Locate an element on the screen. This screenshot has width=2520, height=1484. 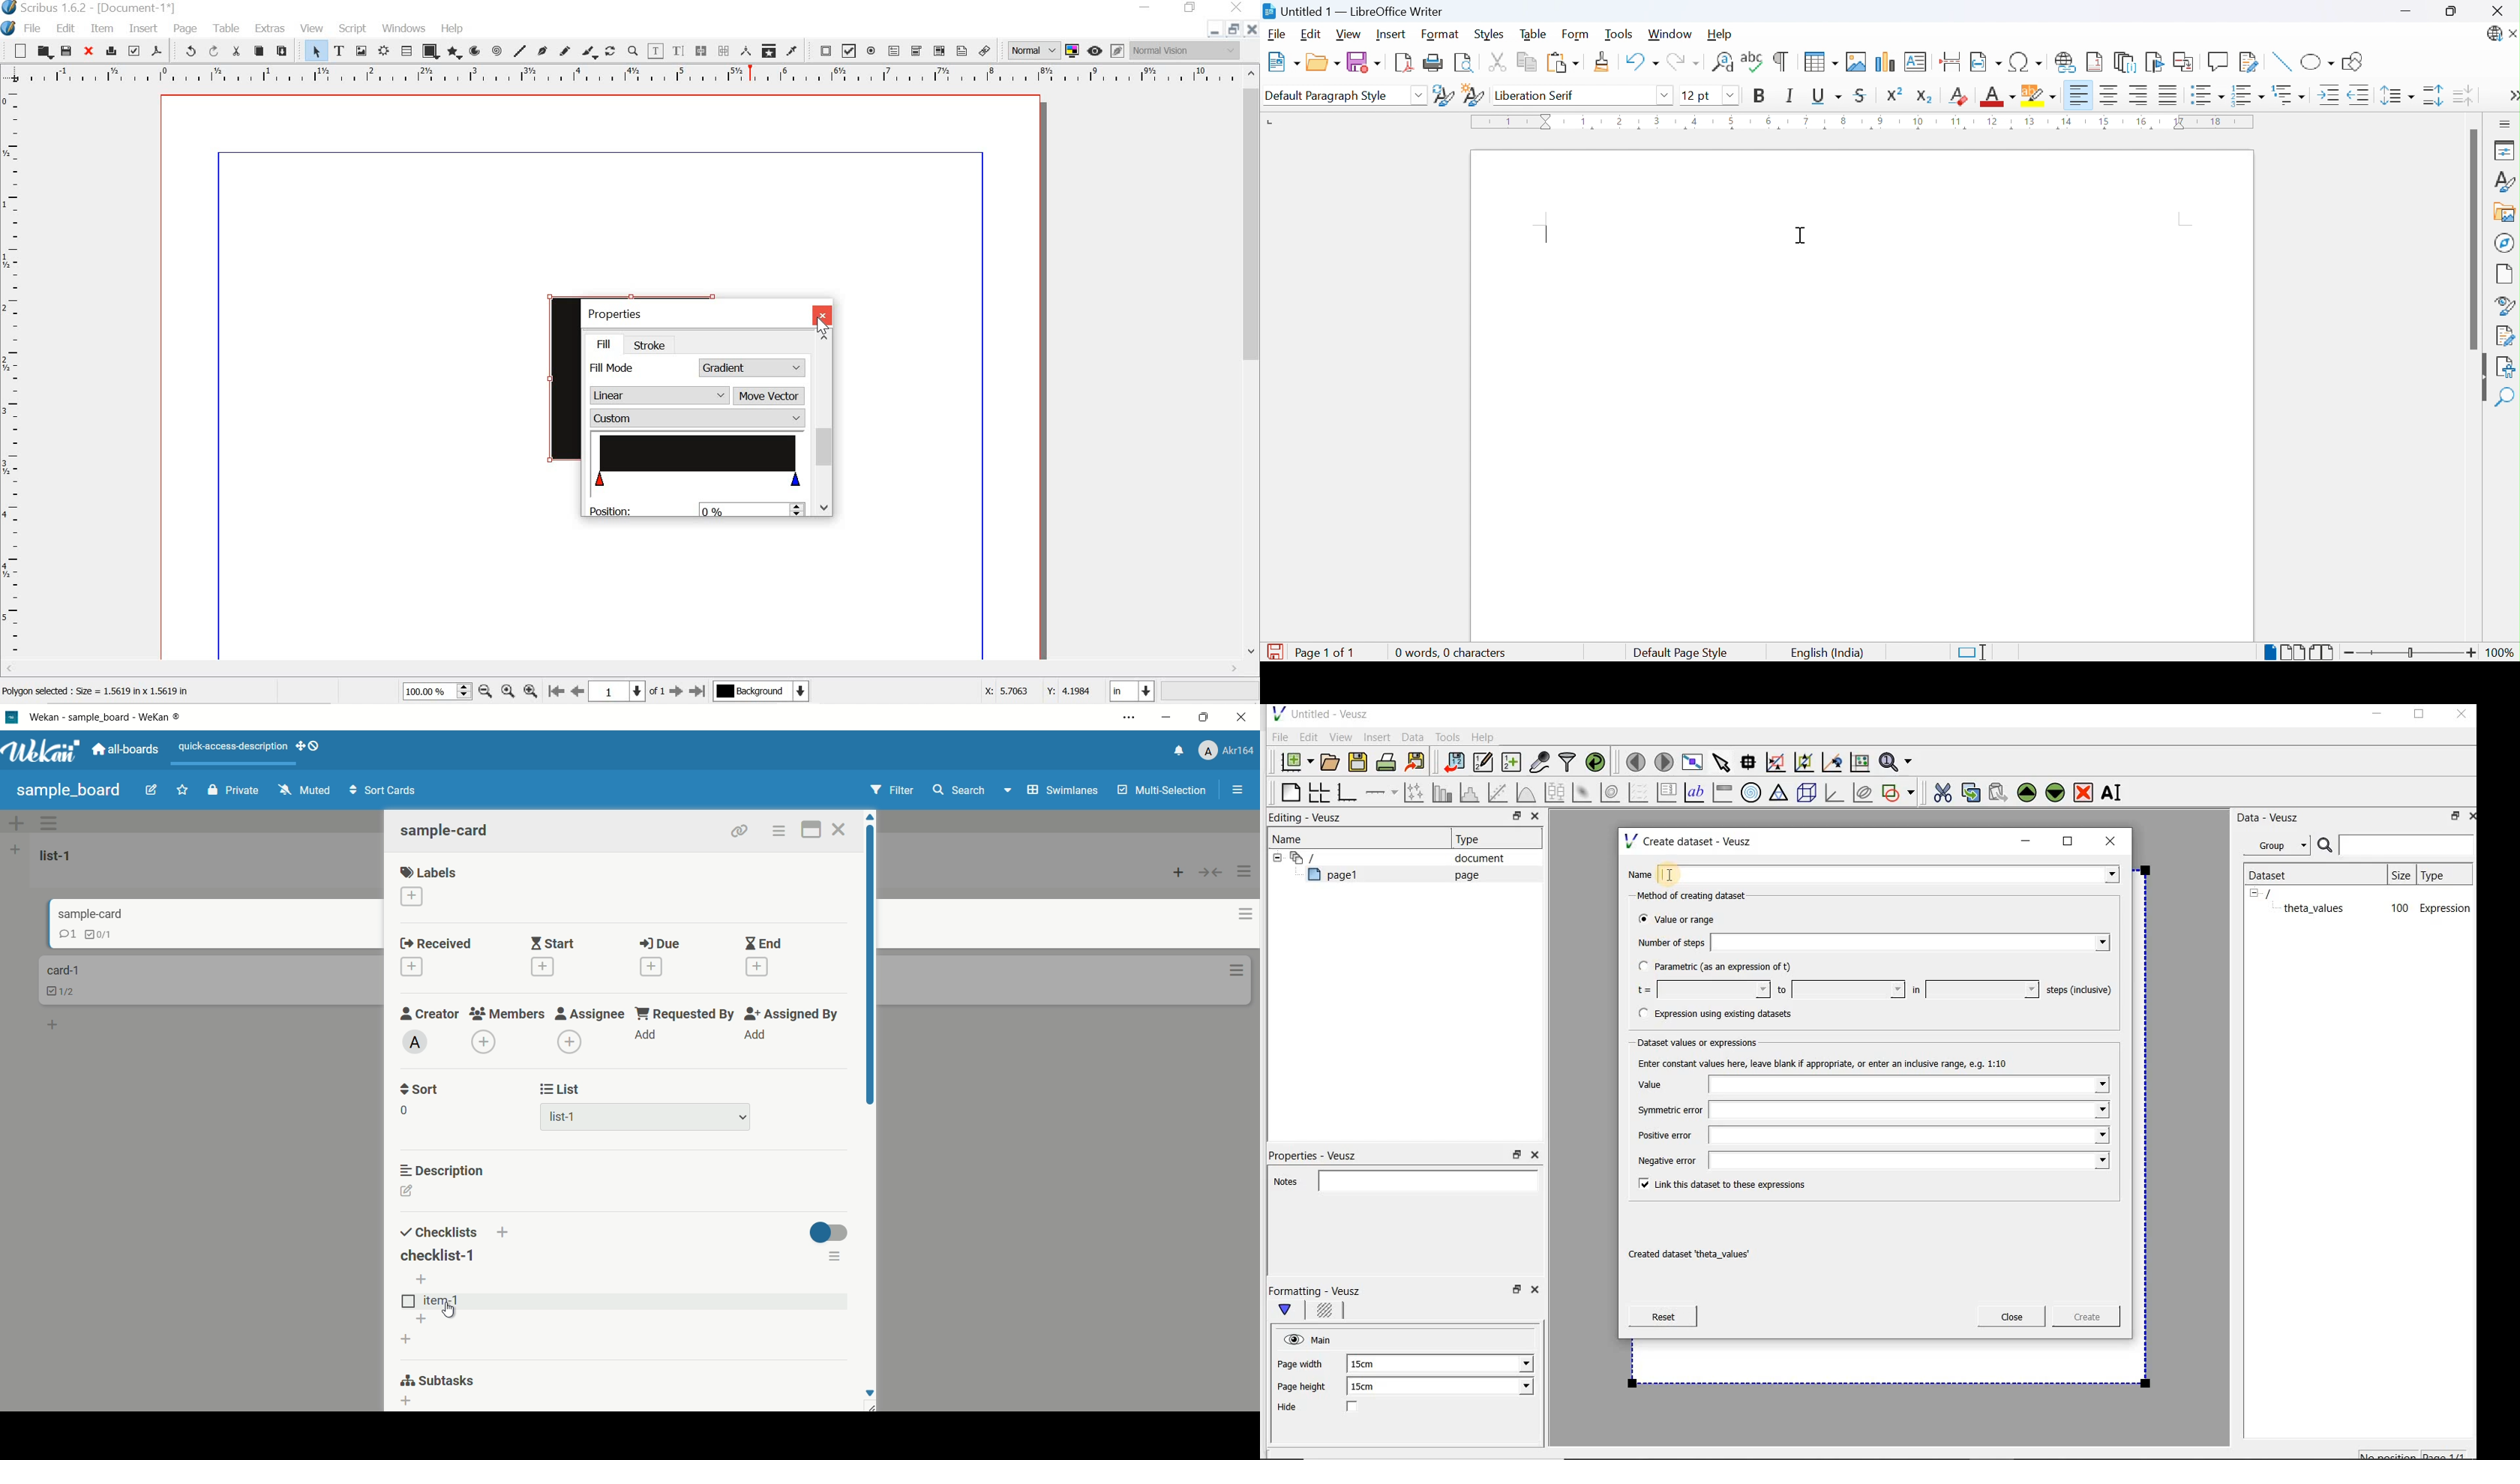
pdf push button is located at coordinates (824, 50).